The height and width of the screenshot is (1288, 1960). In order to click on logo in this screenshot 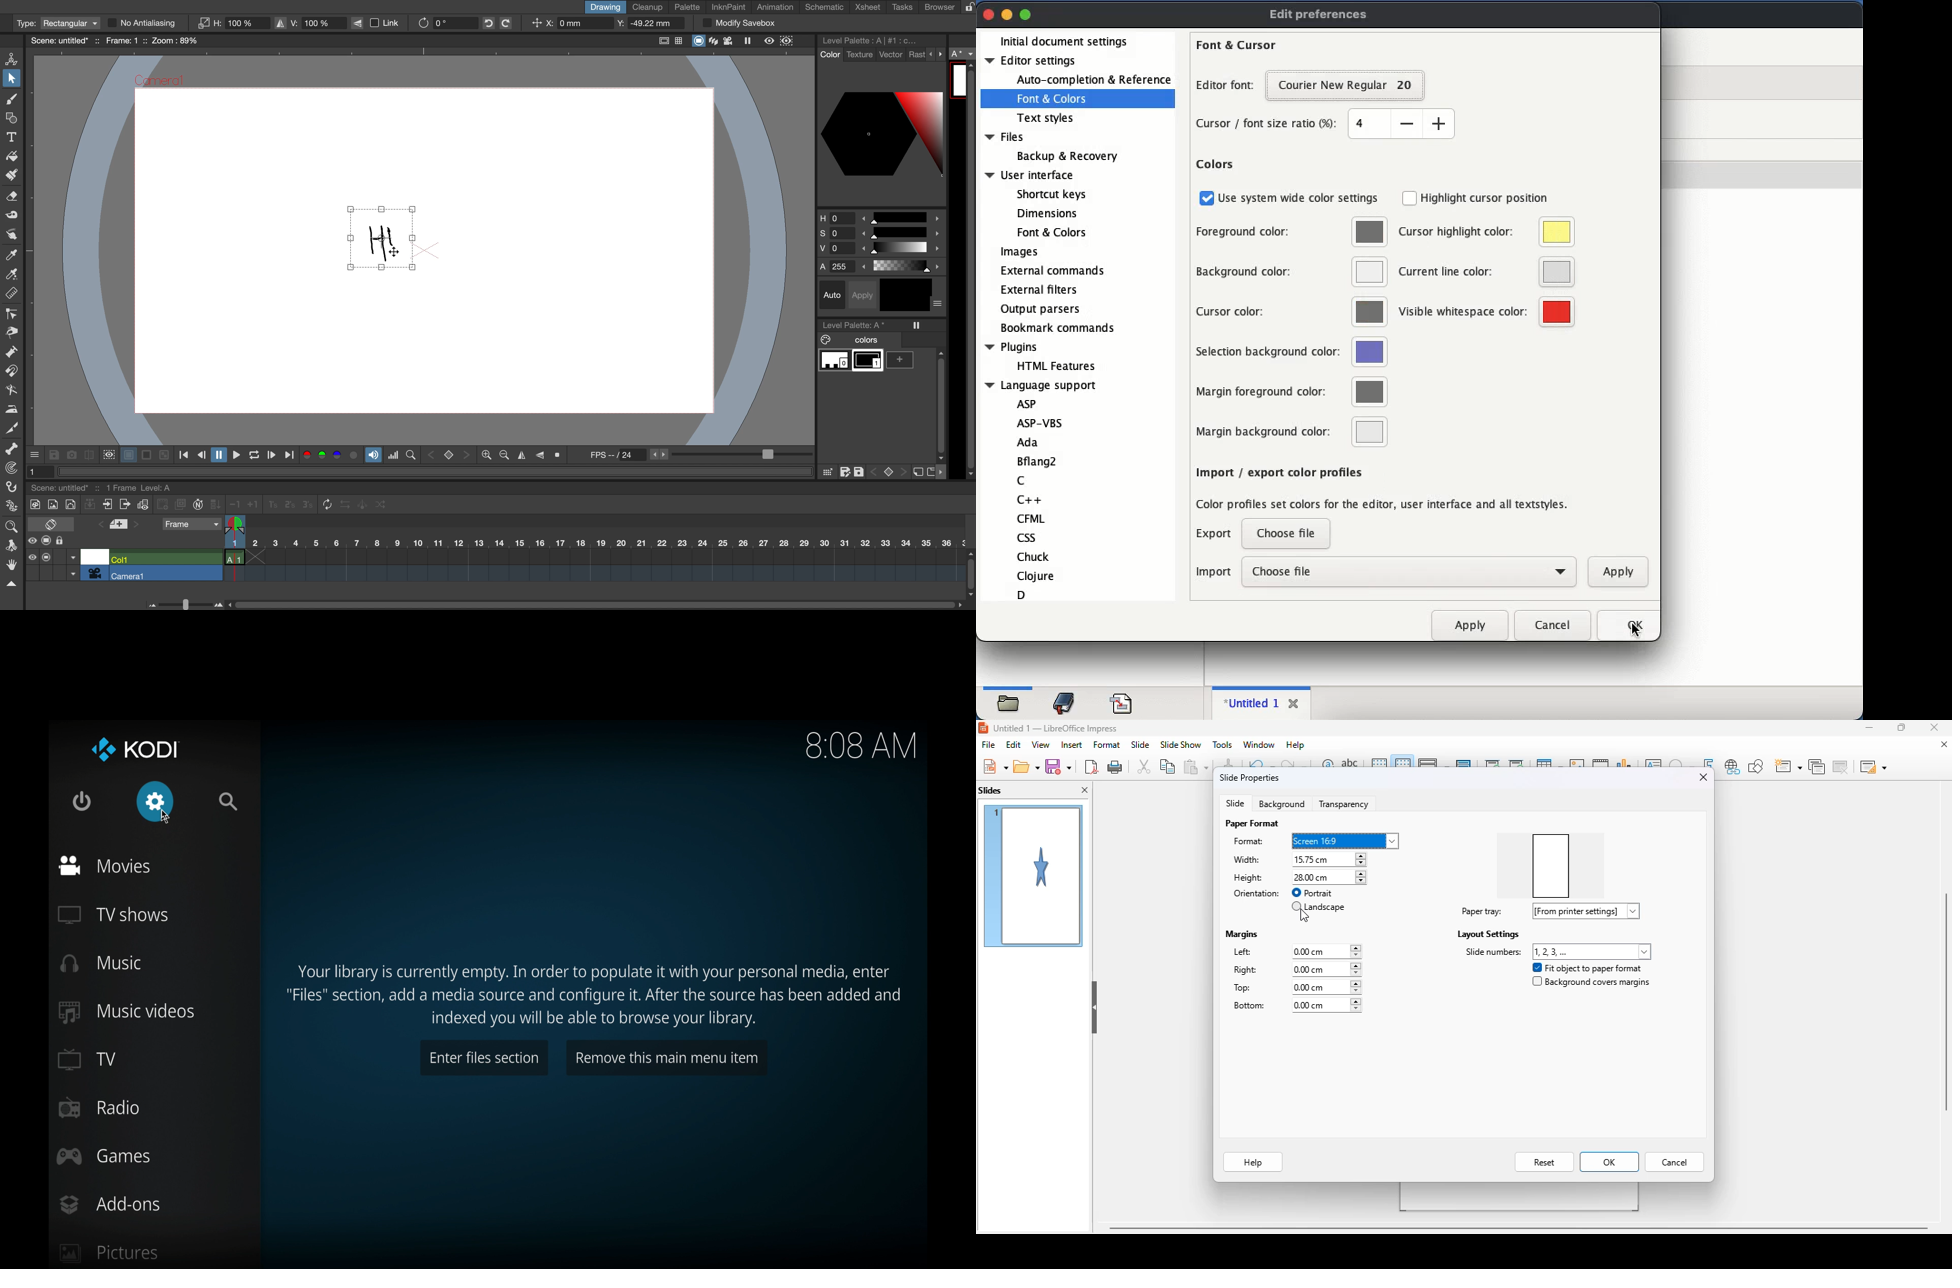, I will do `click(983, 728)`.